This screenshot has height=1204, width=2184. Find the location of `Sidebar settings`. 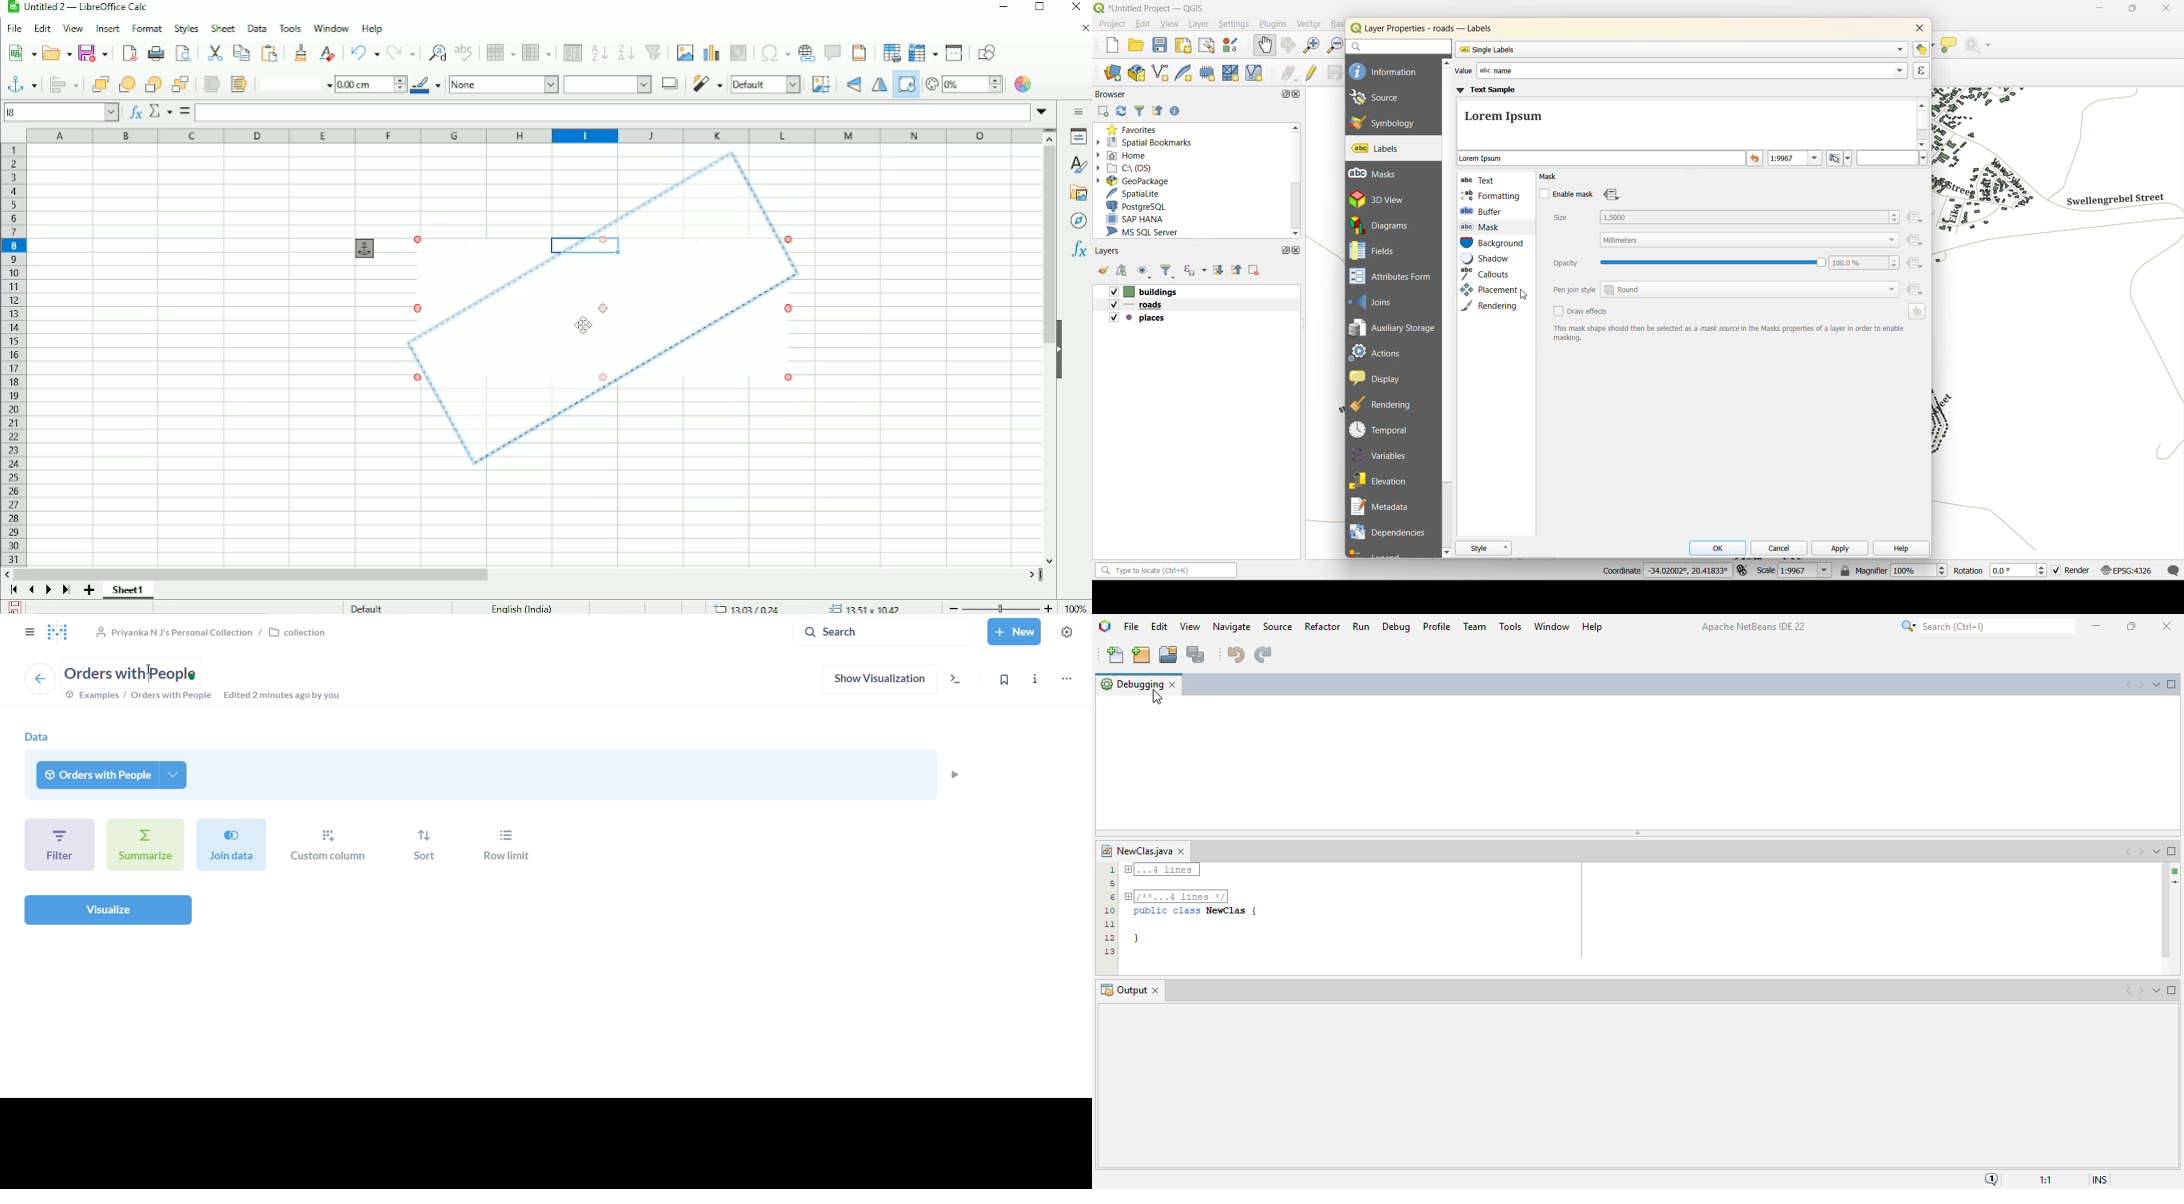

Sidebar settings is located at coordinates (1076, 111).